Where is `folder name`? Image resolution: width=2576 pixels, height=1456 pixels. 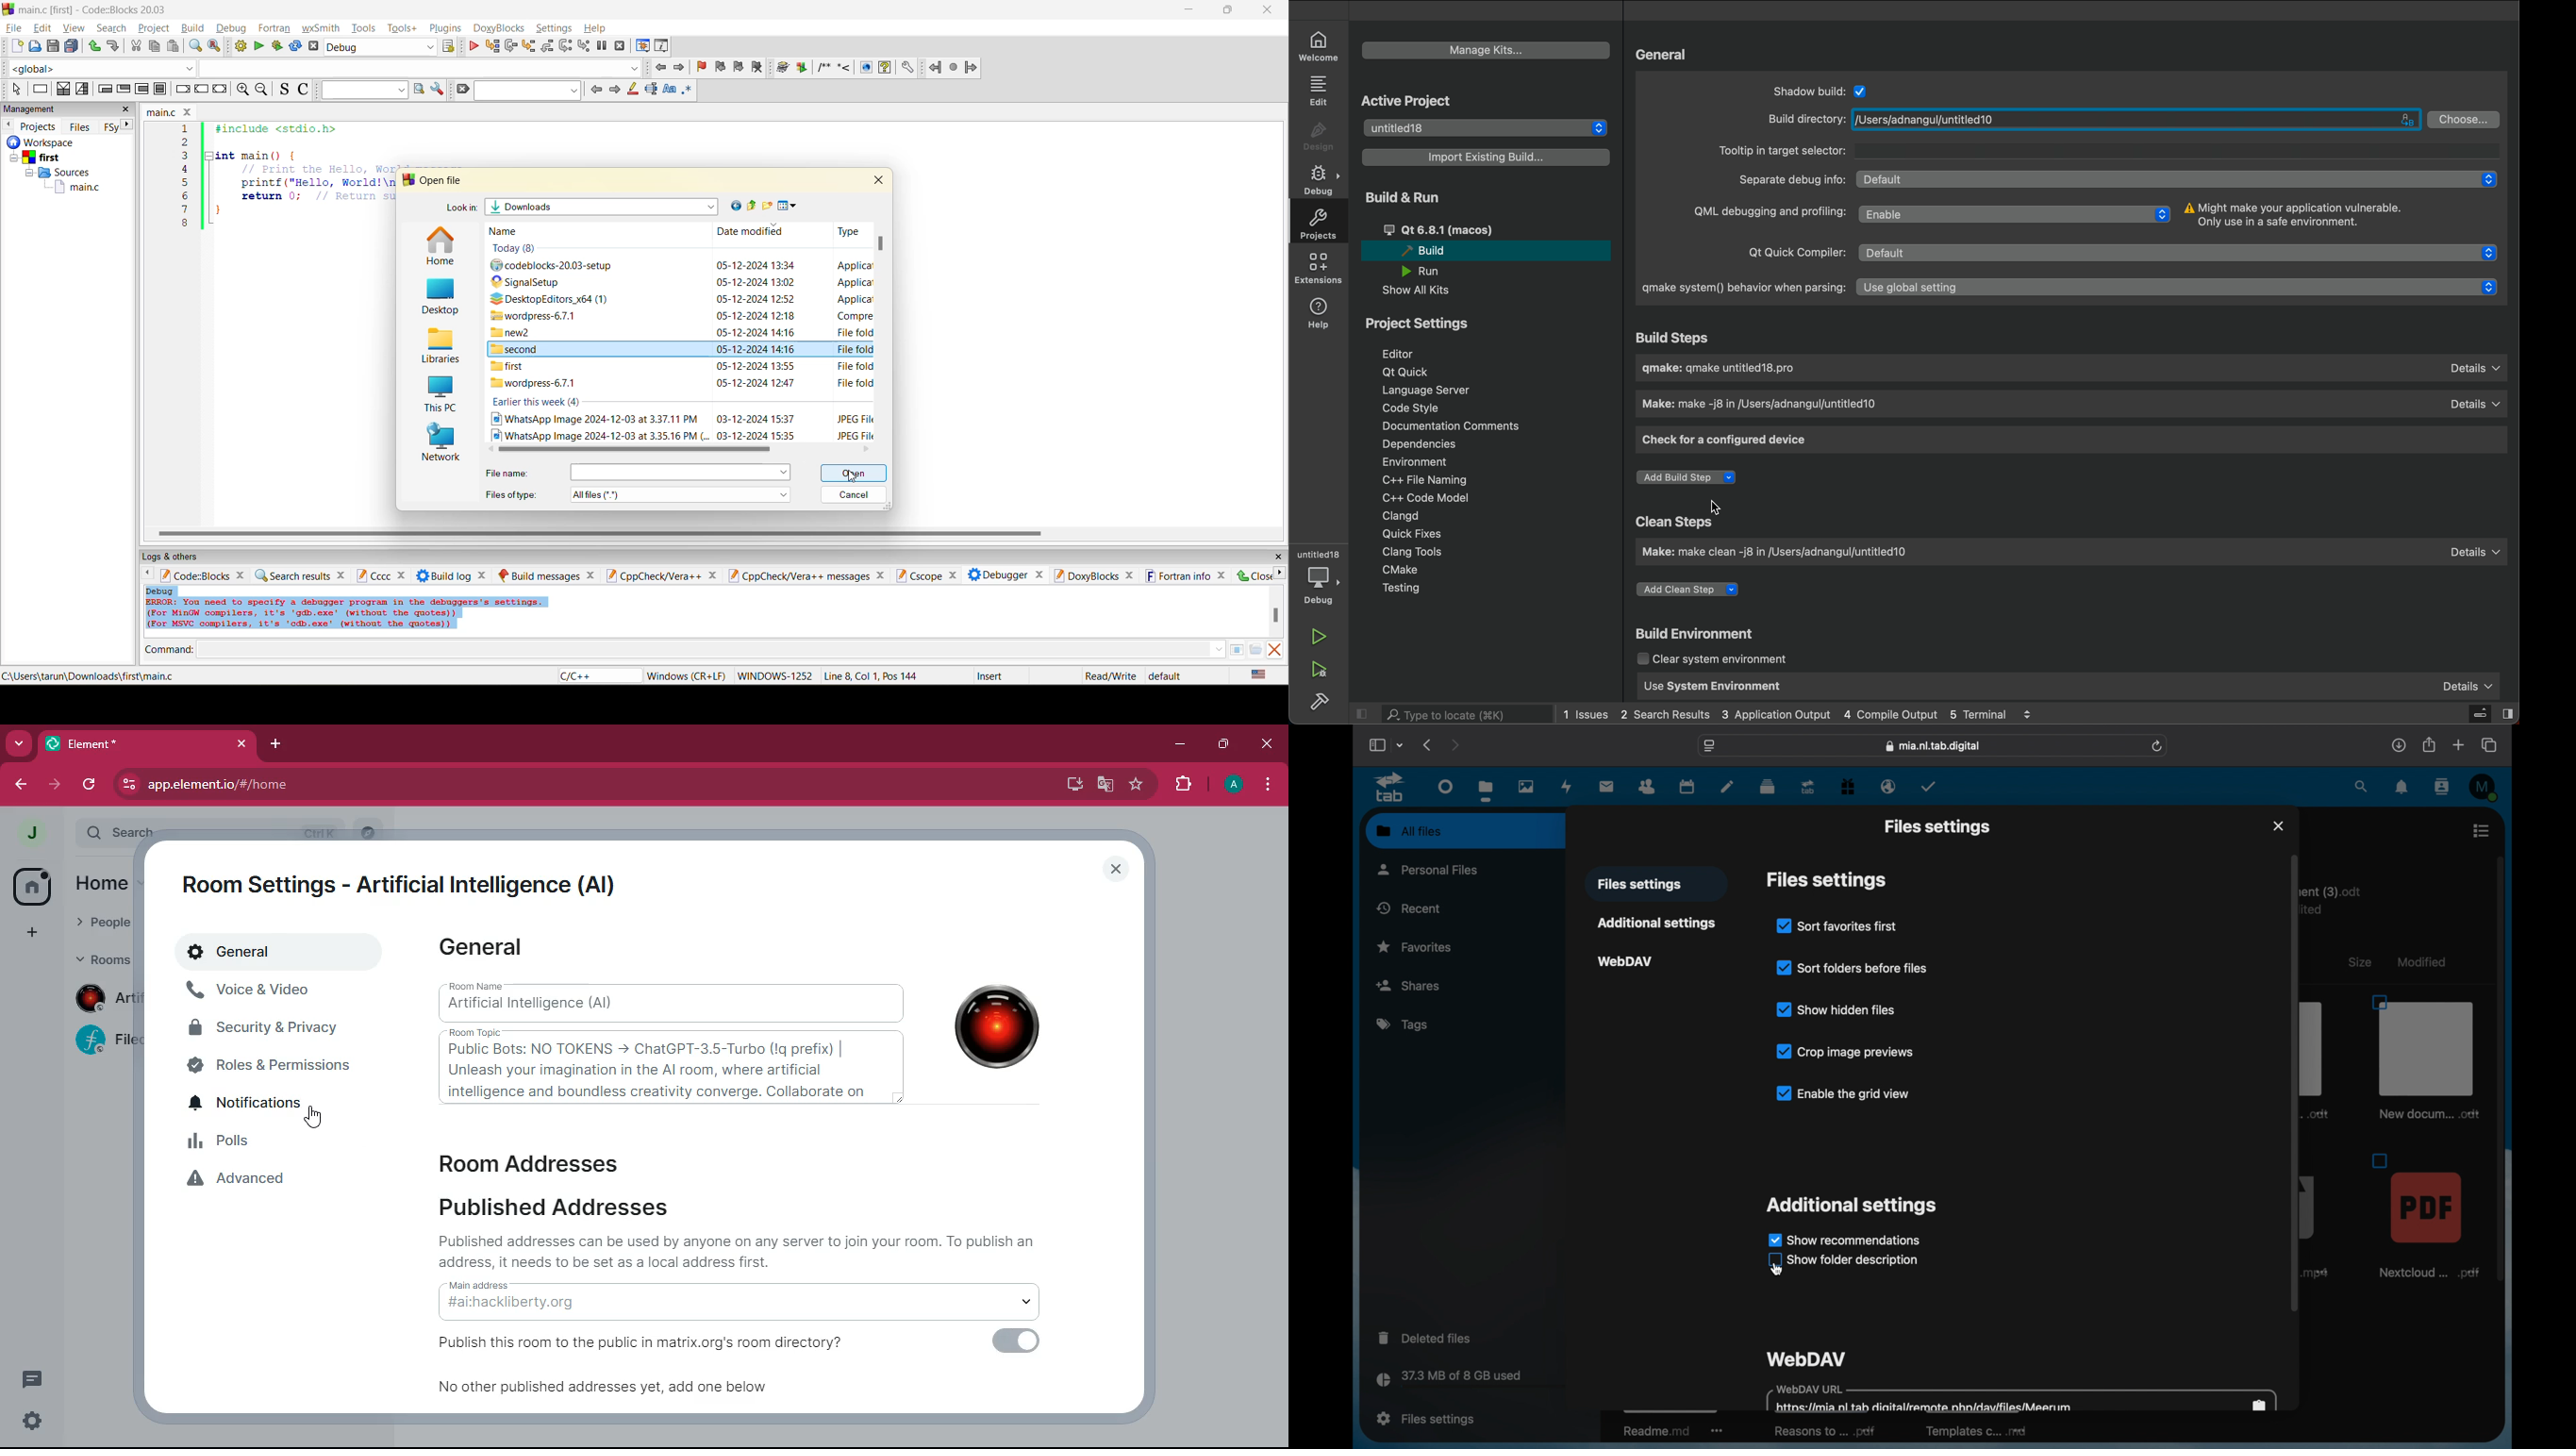 folder name is located at coordinates (603, 207).